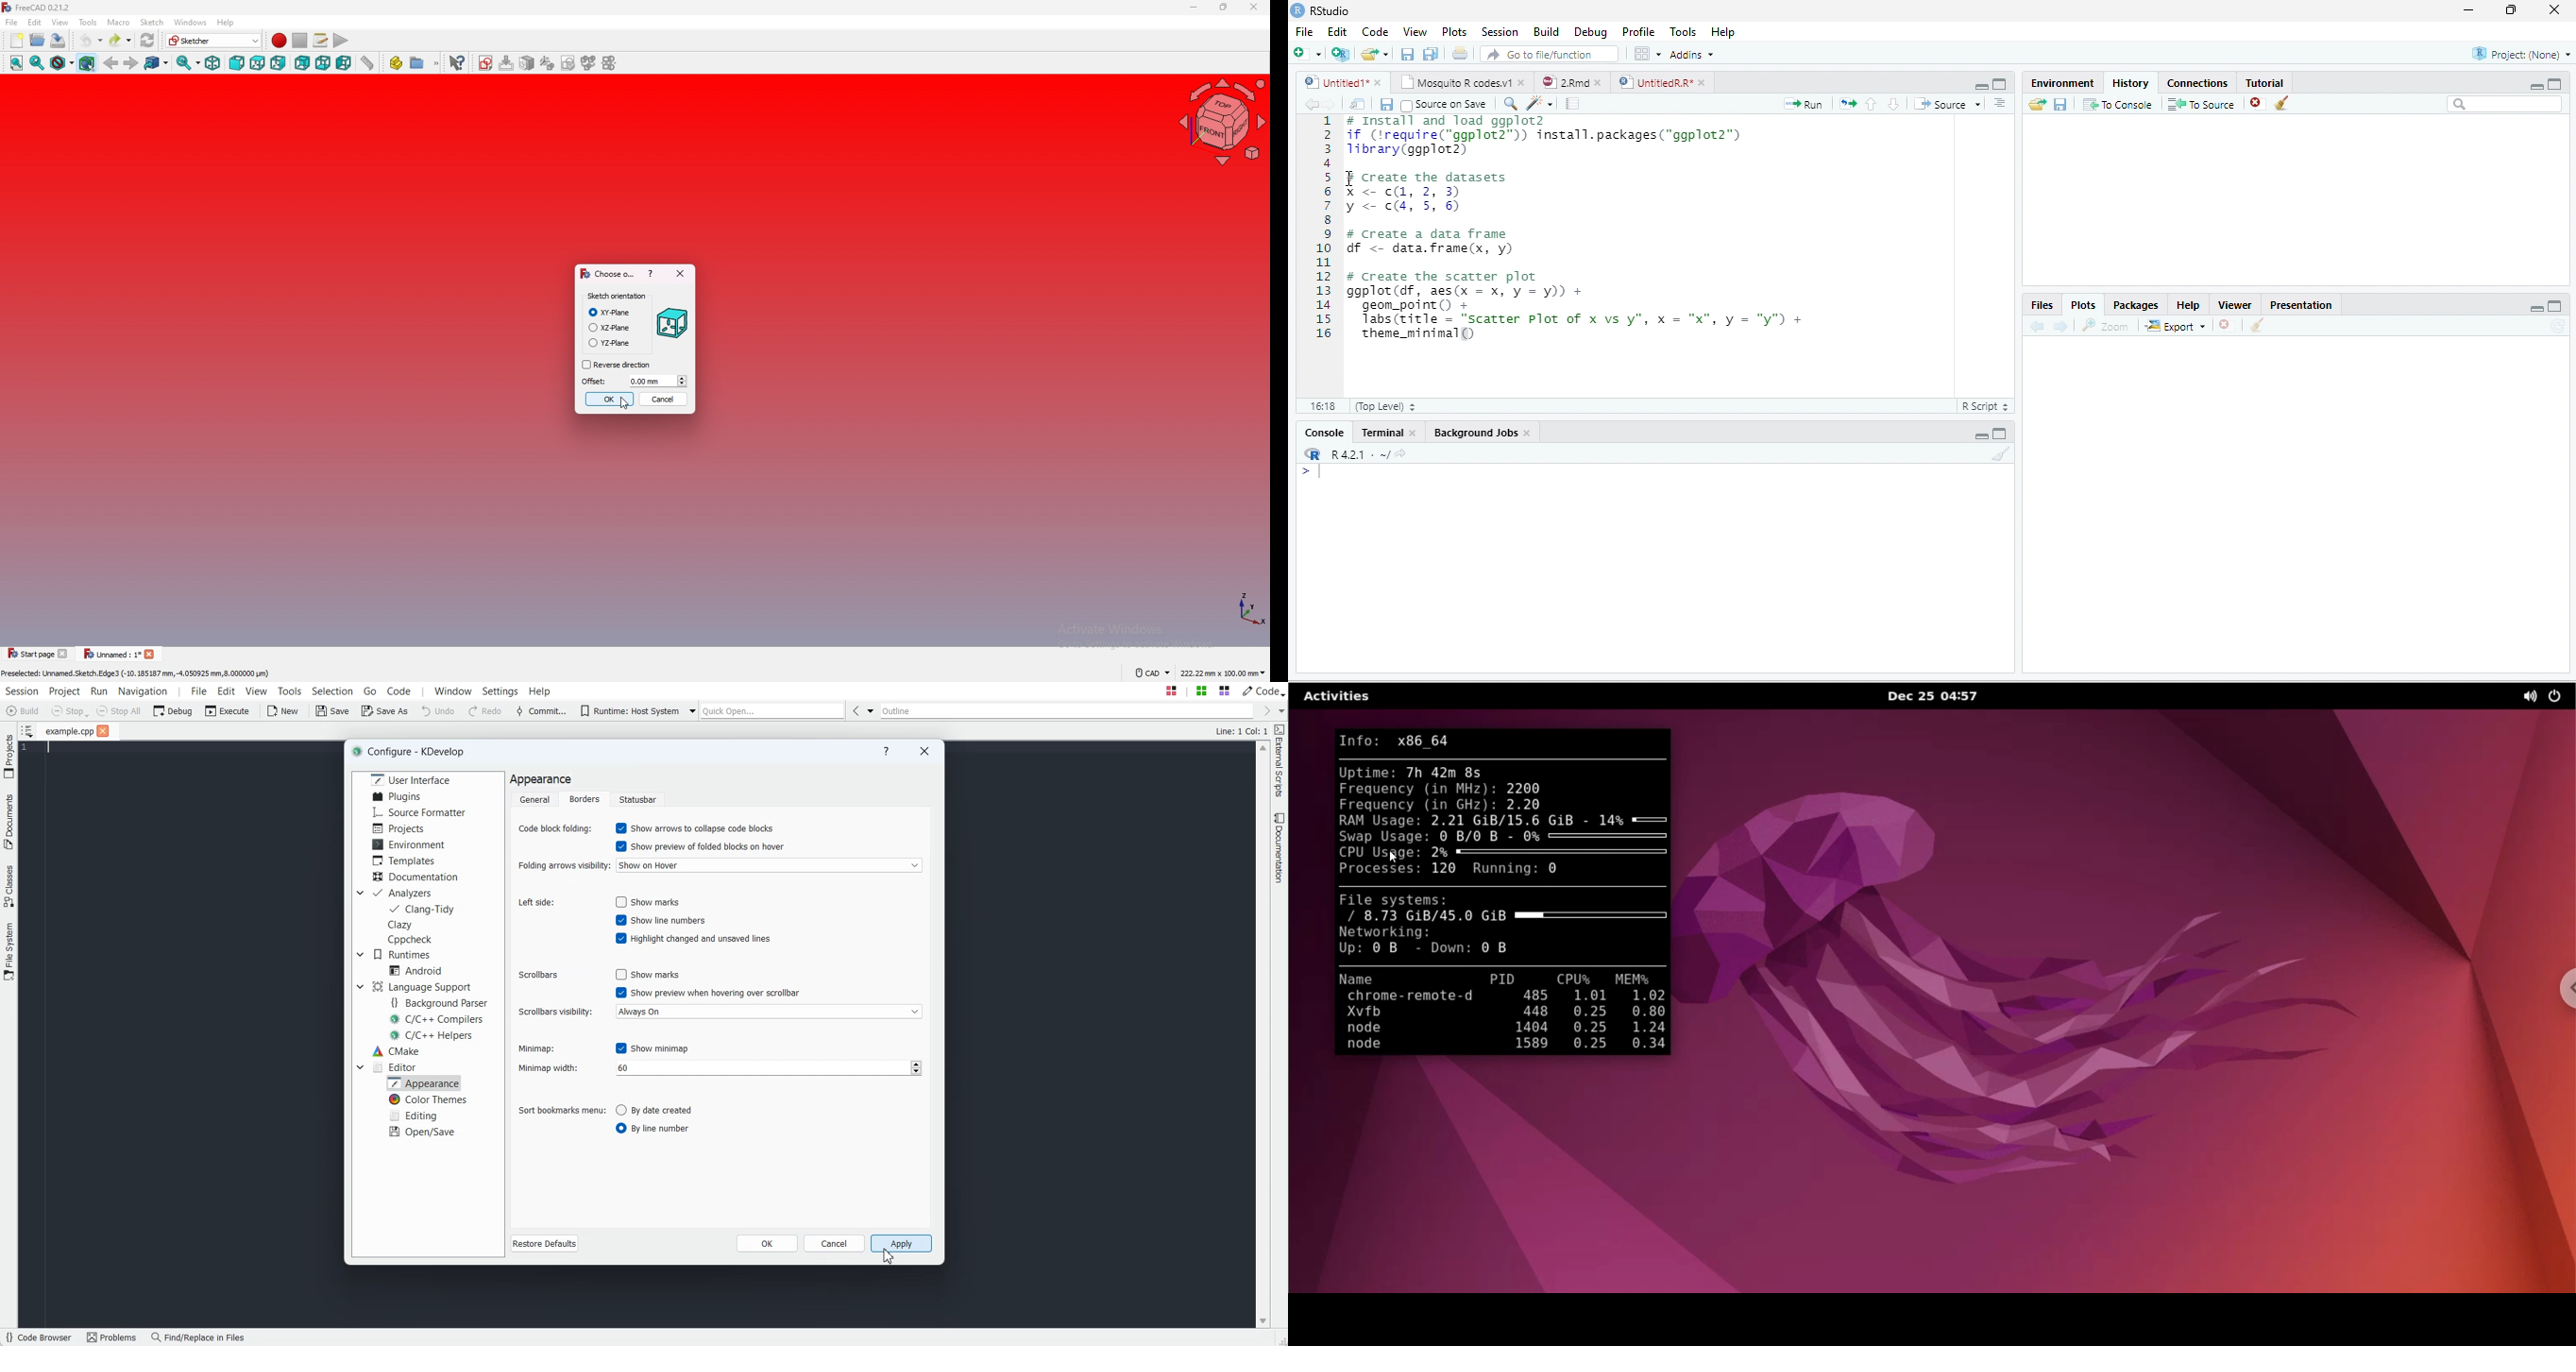 The image size is (2576, 1372). What do you see at coordinates (1408, 53) in the screenshot?
I see `Save current document` at bounding box center [1408, 53].